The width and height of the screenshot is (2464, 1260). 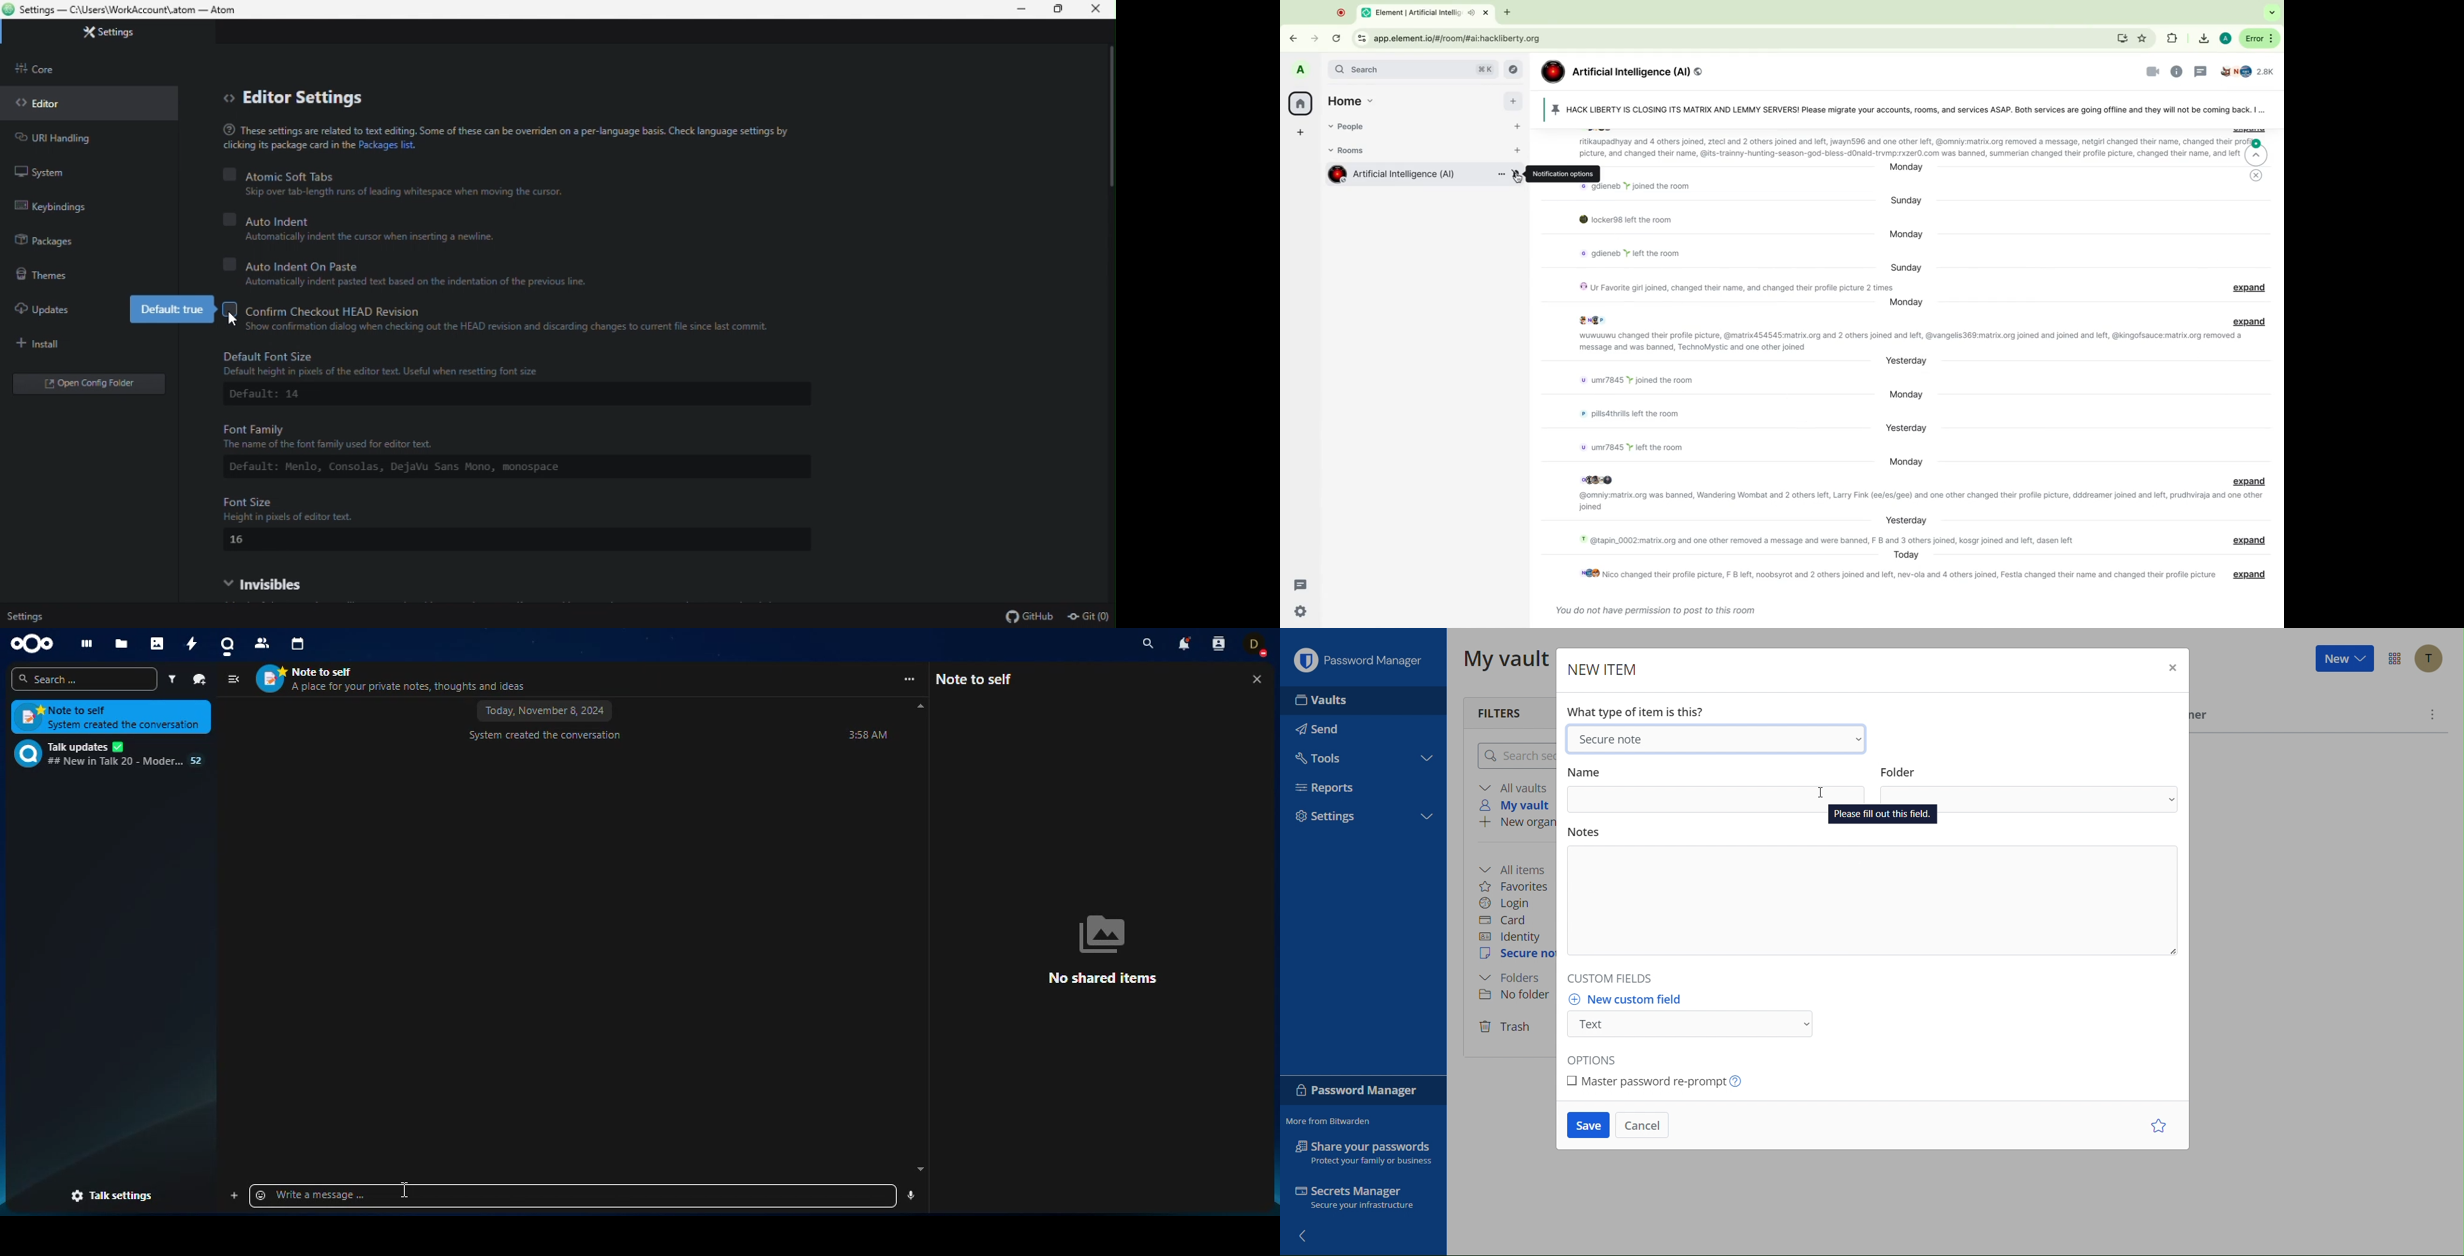 What do you see at coordinates (1323, 757) in the screenshot?
I see `Tools` at bounding box center [1323, 757].